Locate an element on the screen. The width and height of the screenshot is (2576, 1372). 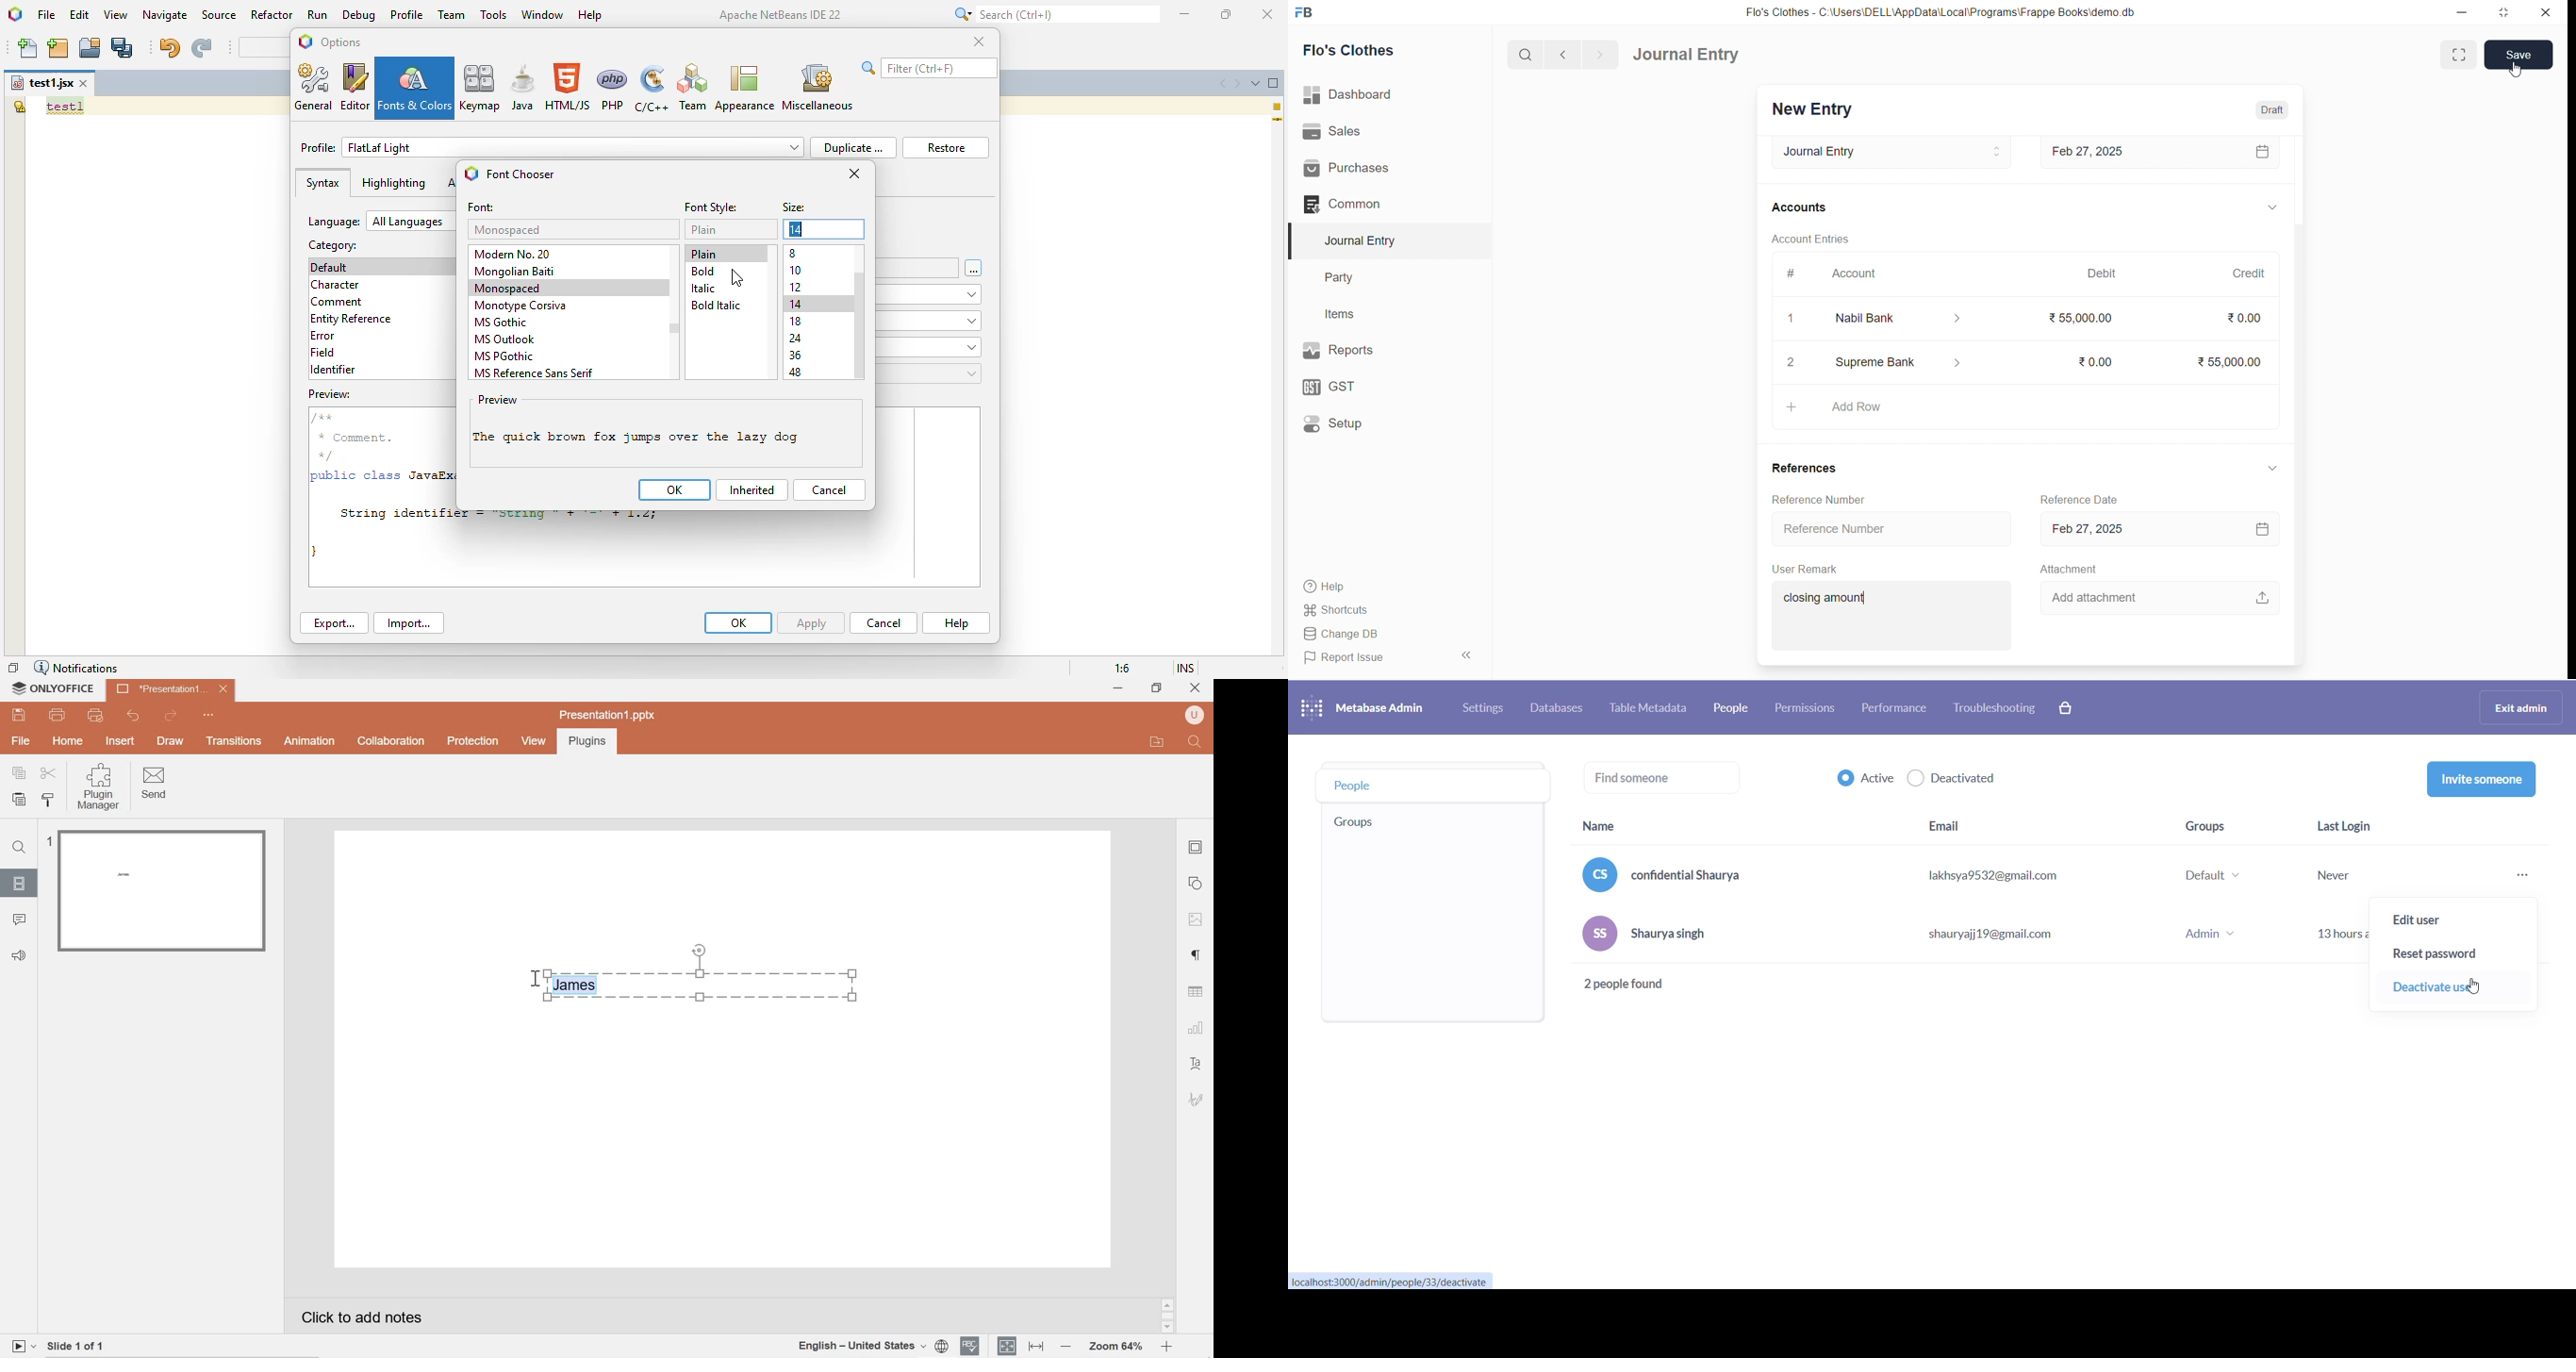
shape settings is located at coordinates (1197, 883).